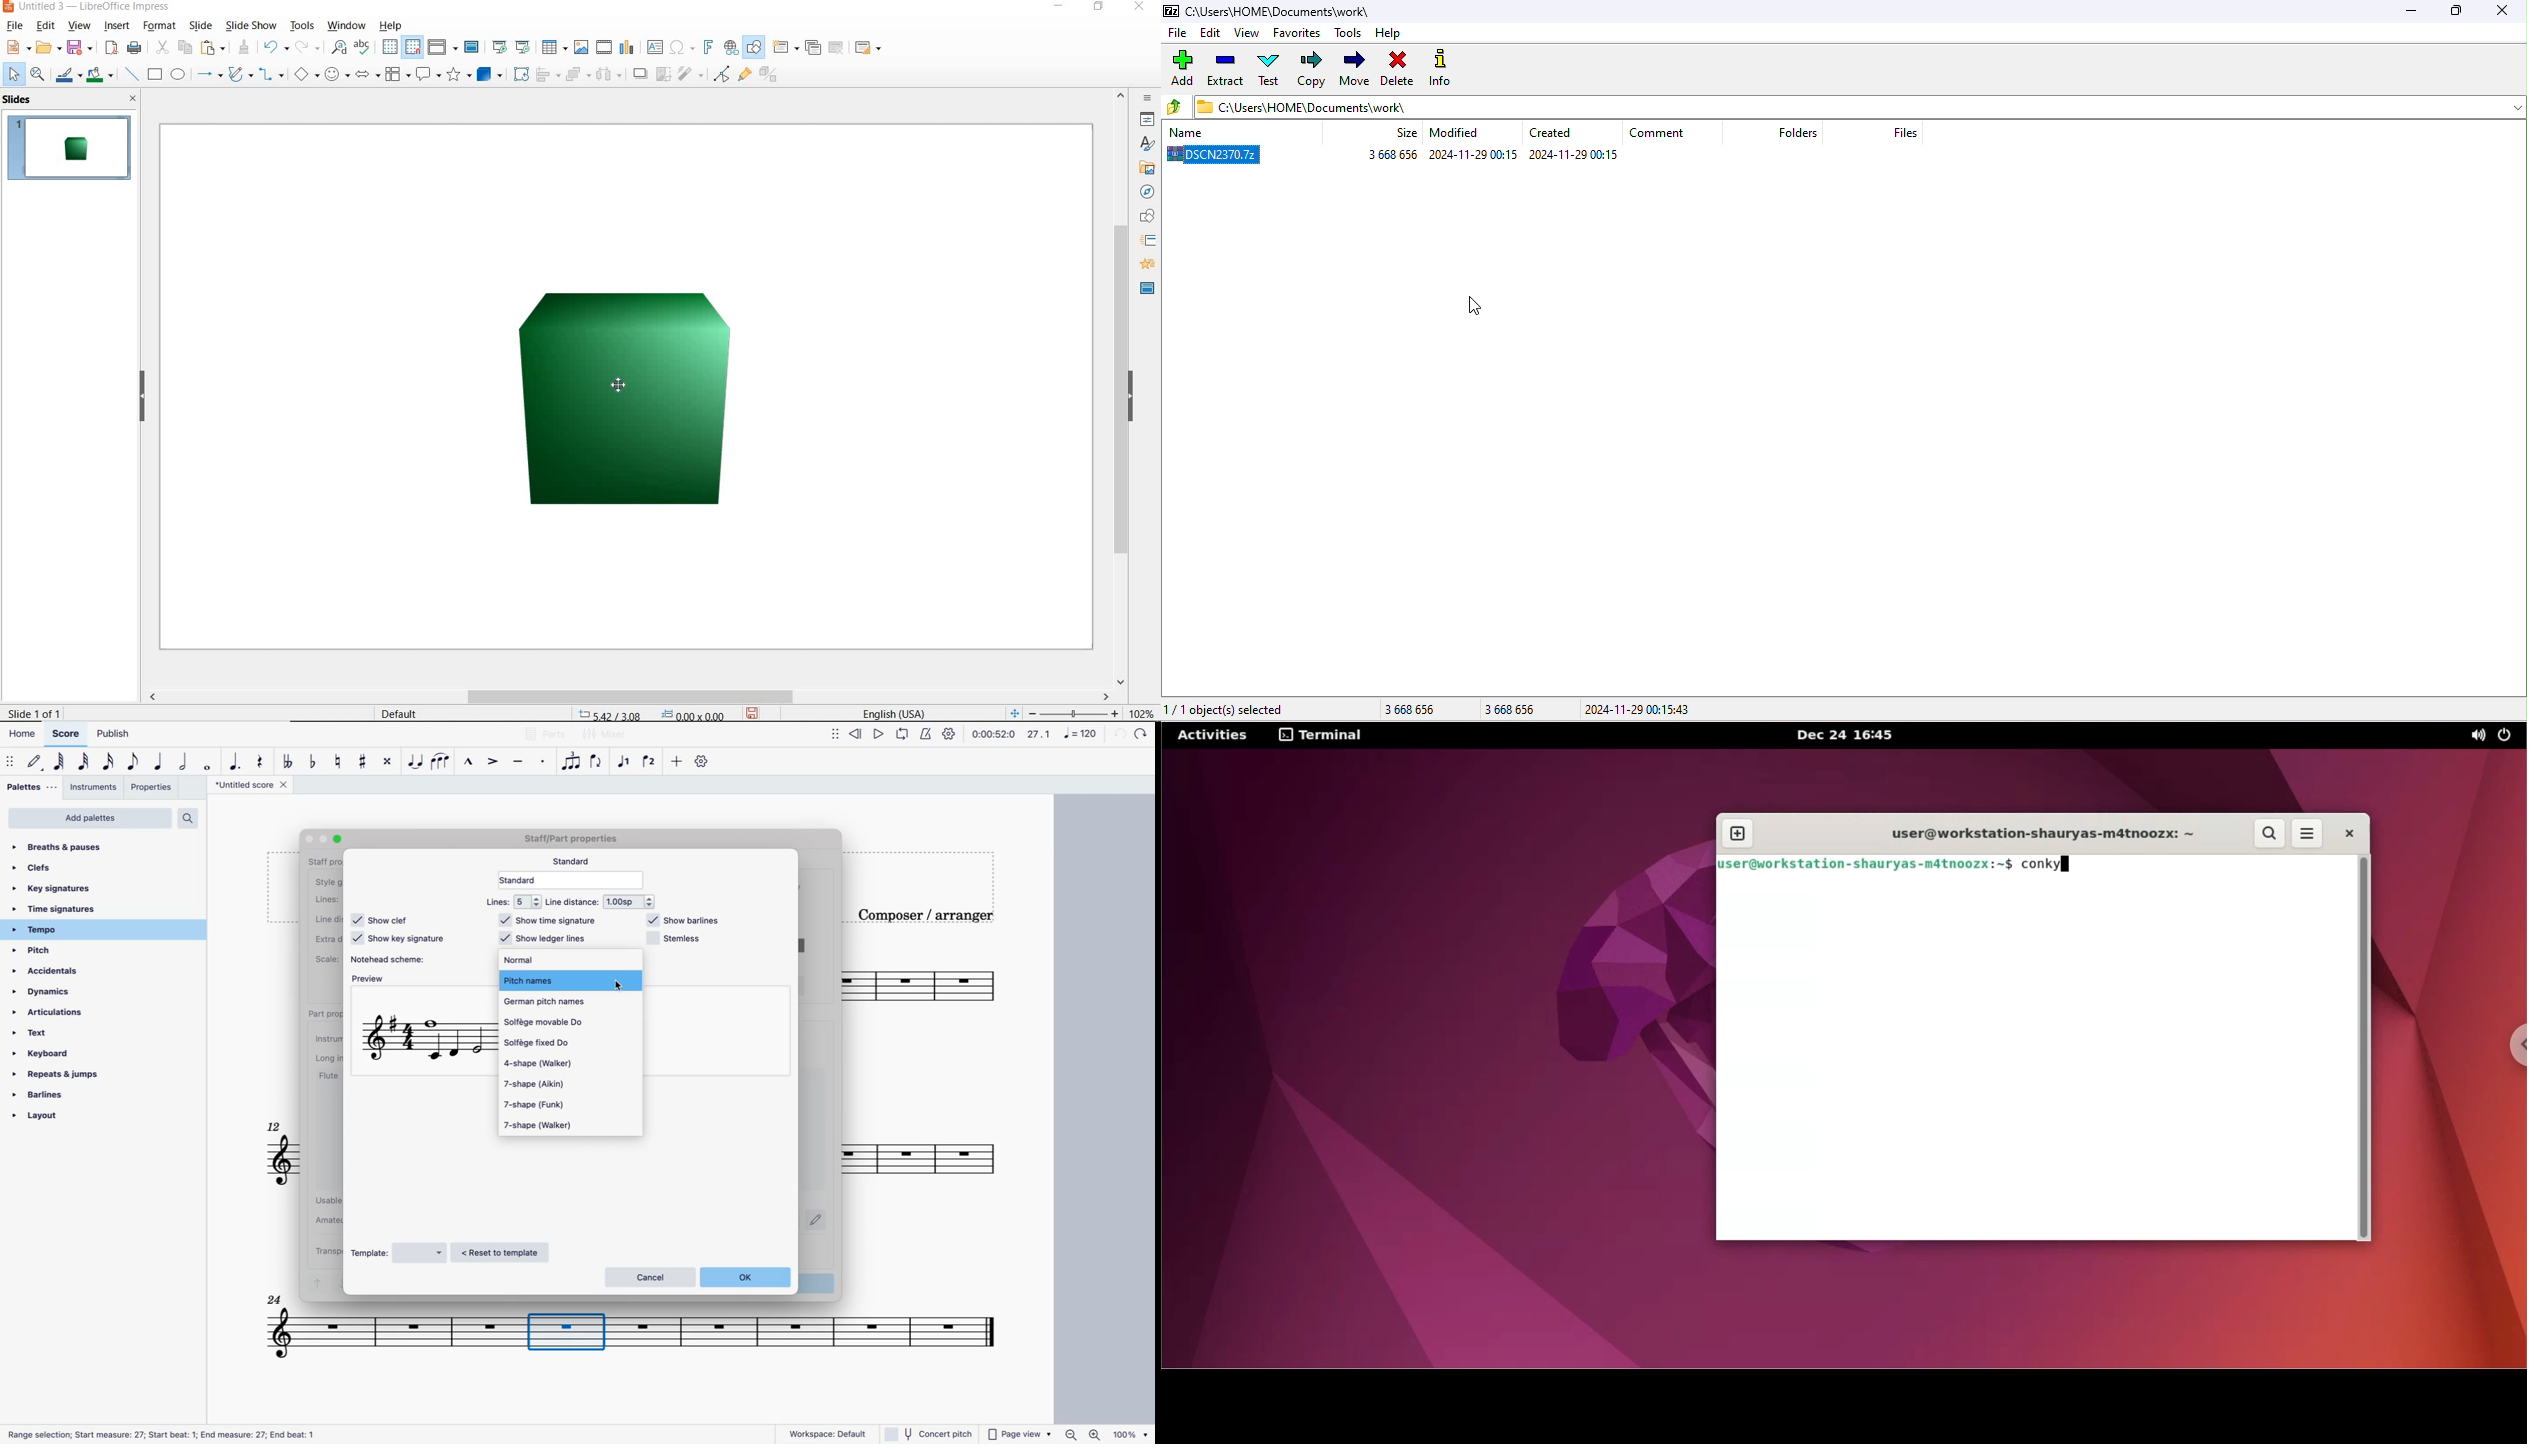 The image size is (2548, 1456). What do you see at coordinates (80, 26) in the screenshot?
I see `view` at bounding box center [80, 26].